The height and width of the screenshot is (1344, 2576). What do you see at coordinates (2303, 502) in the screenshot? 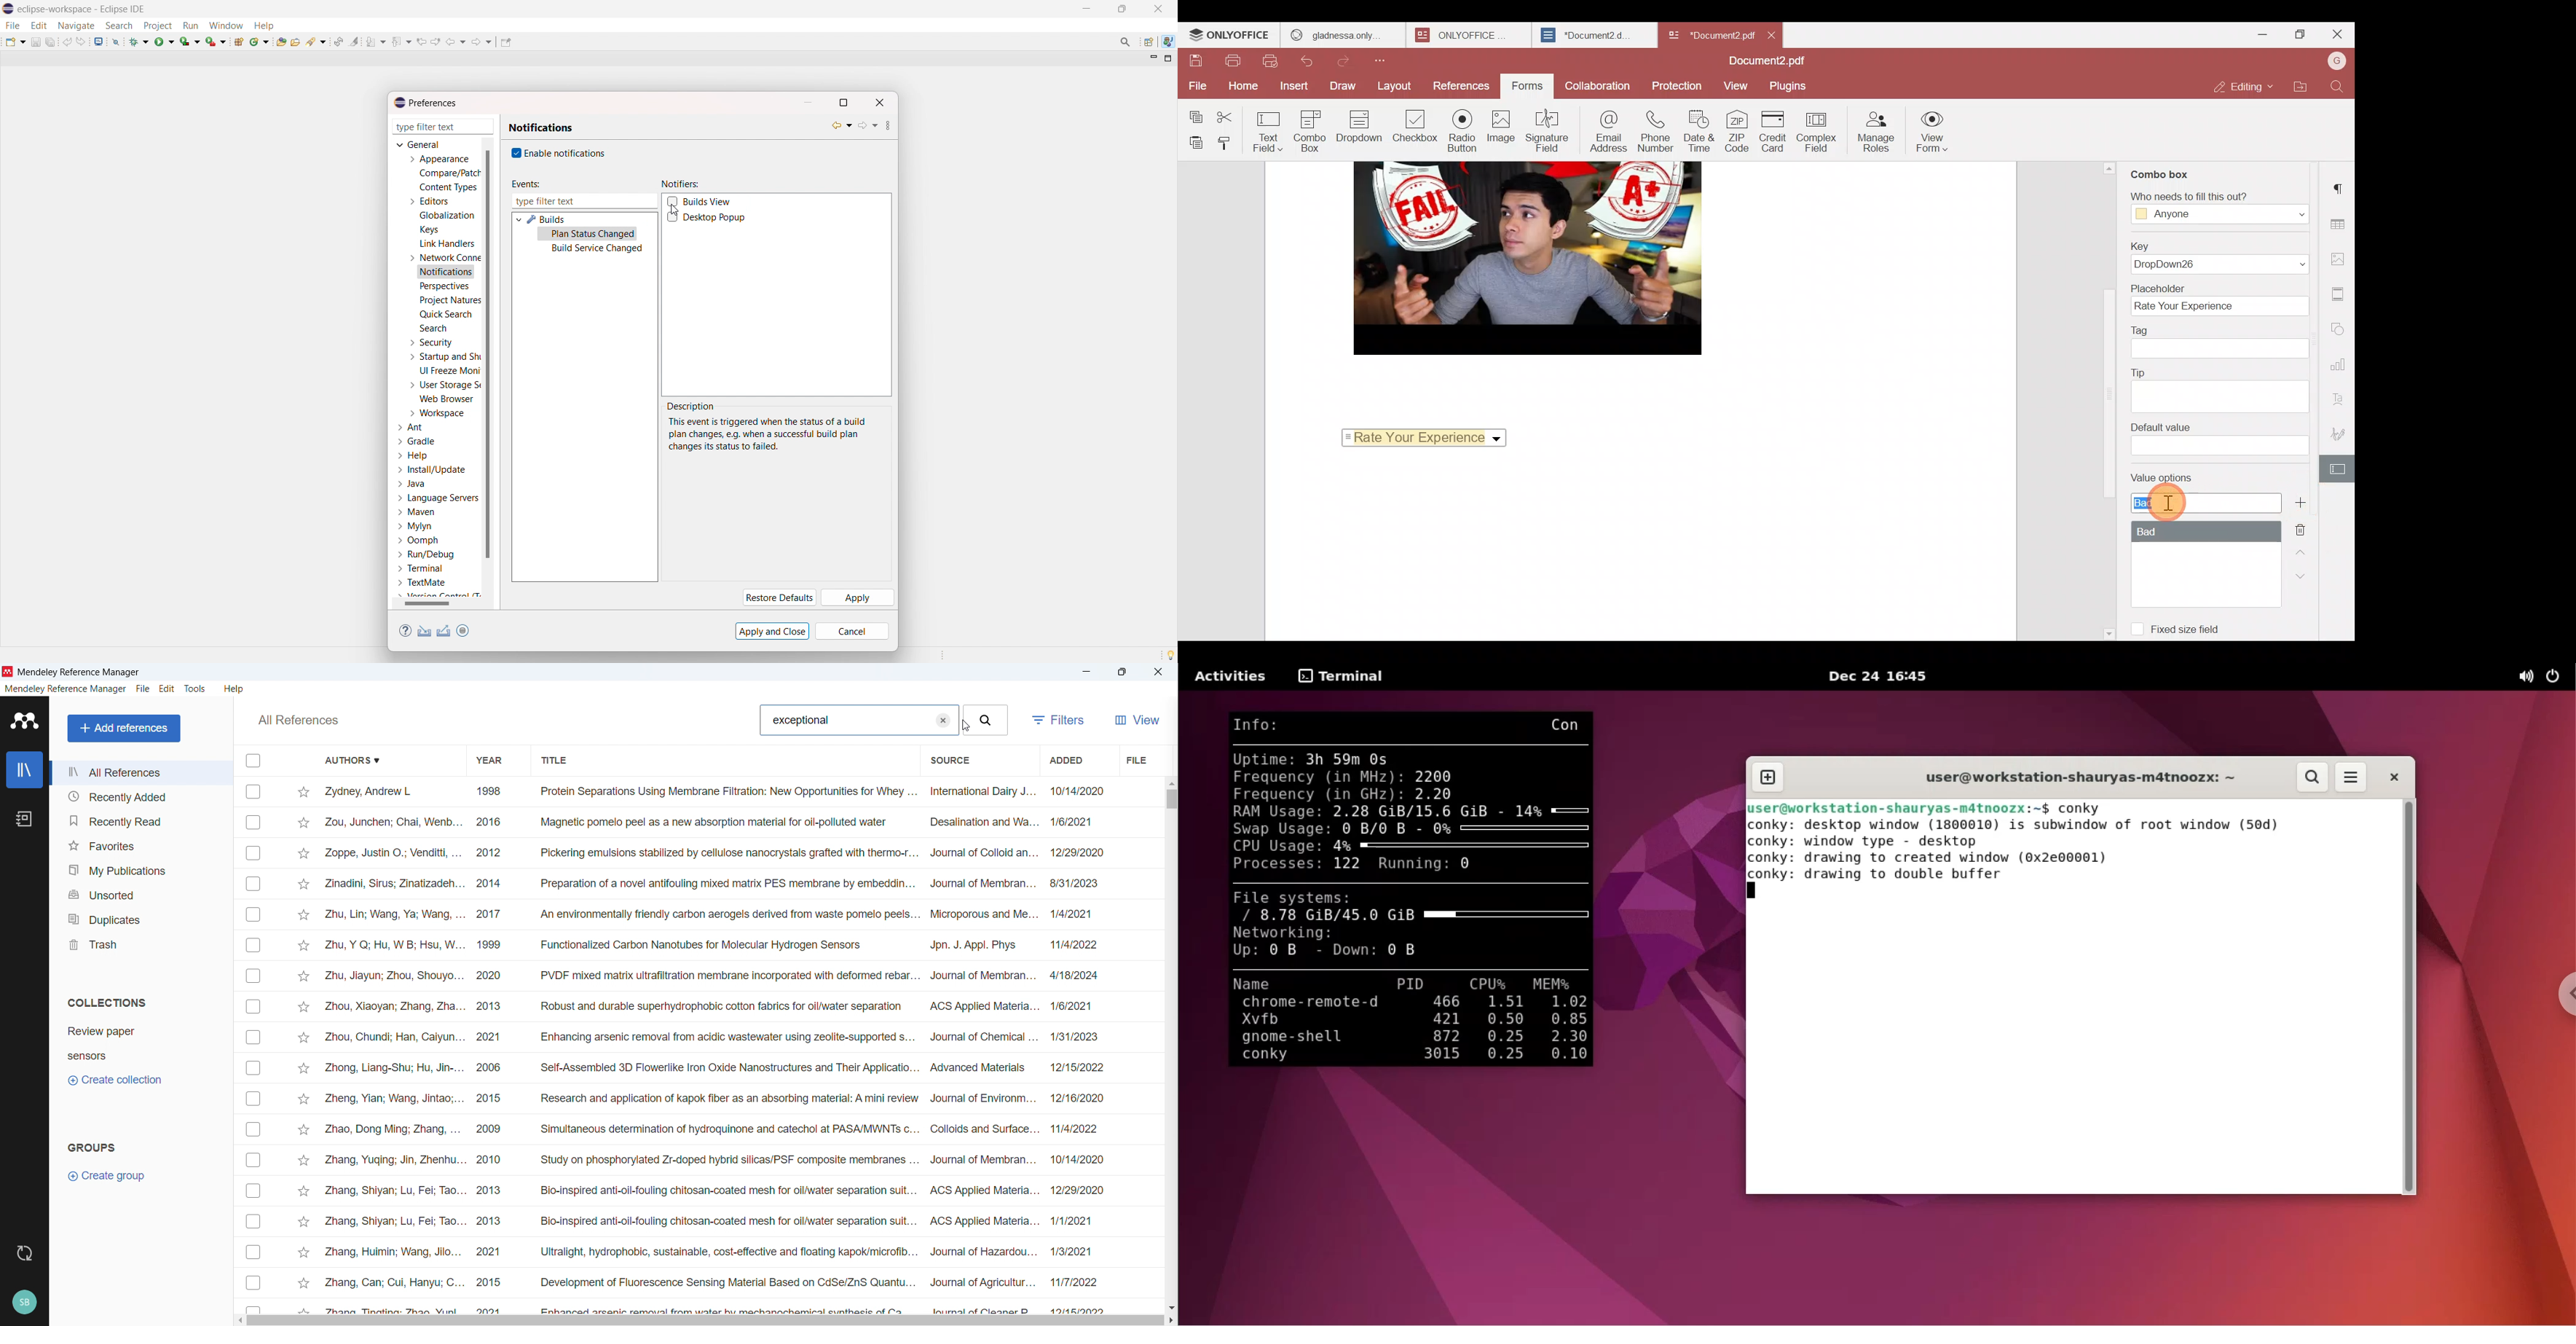
I see `Add value` at bounding box center [2303, 502].